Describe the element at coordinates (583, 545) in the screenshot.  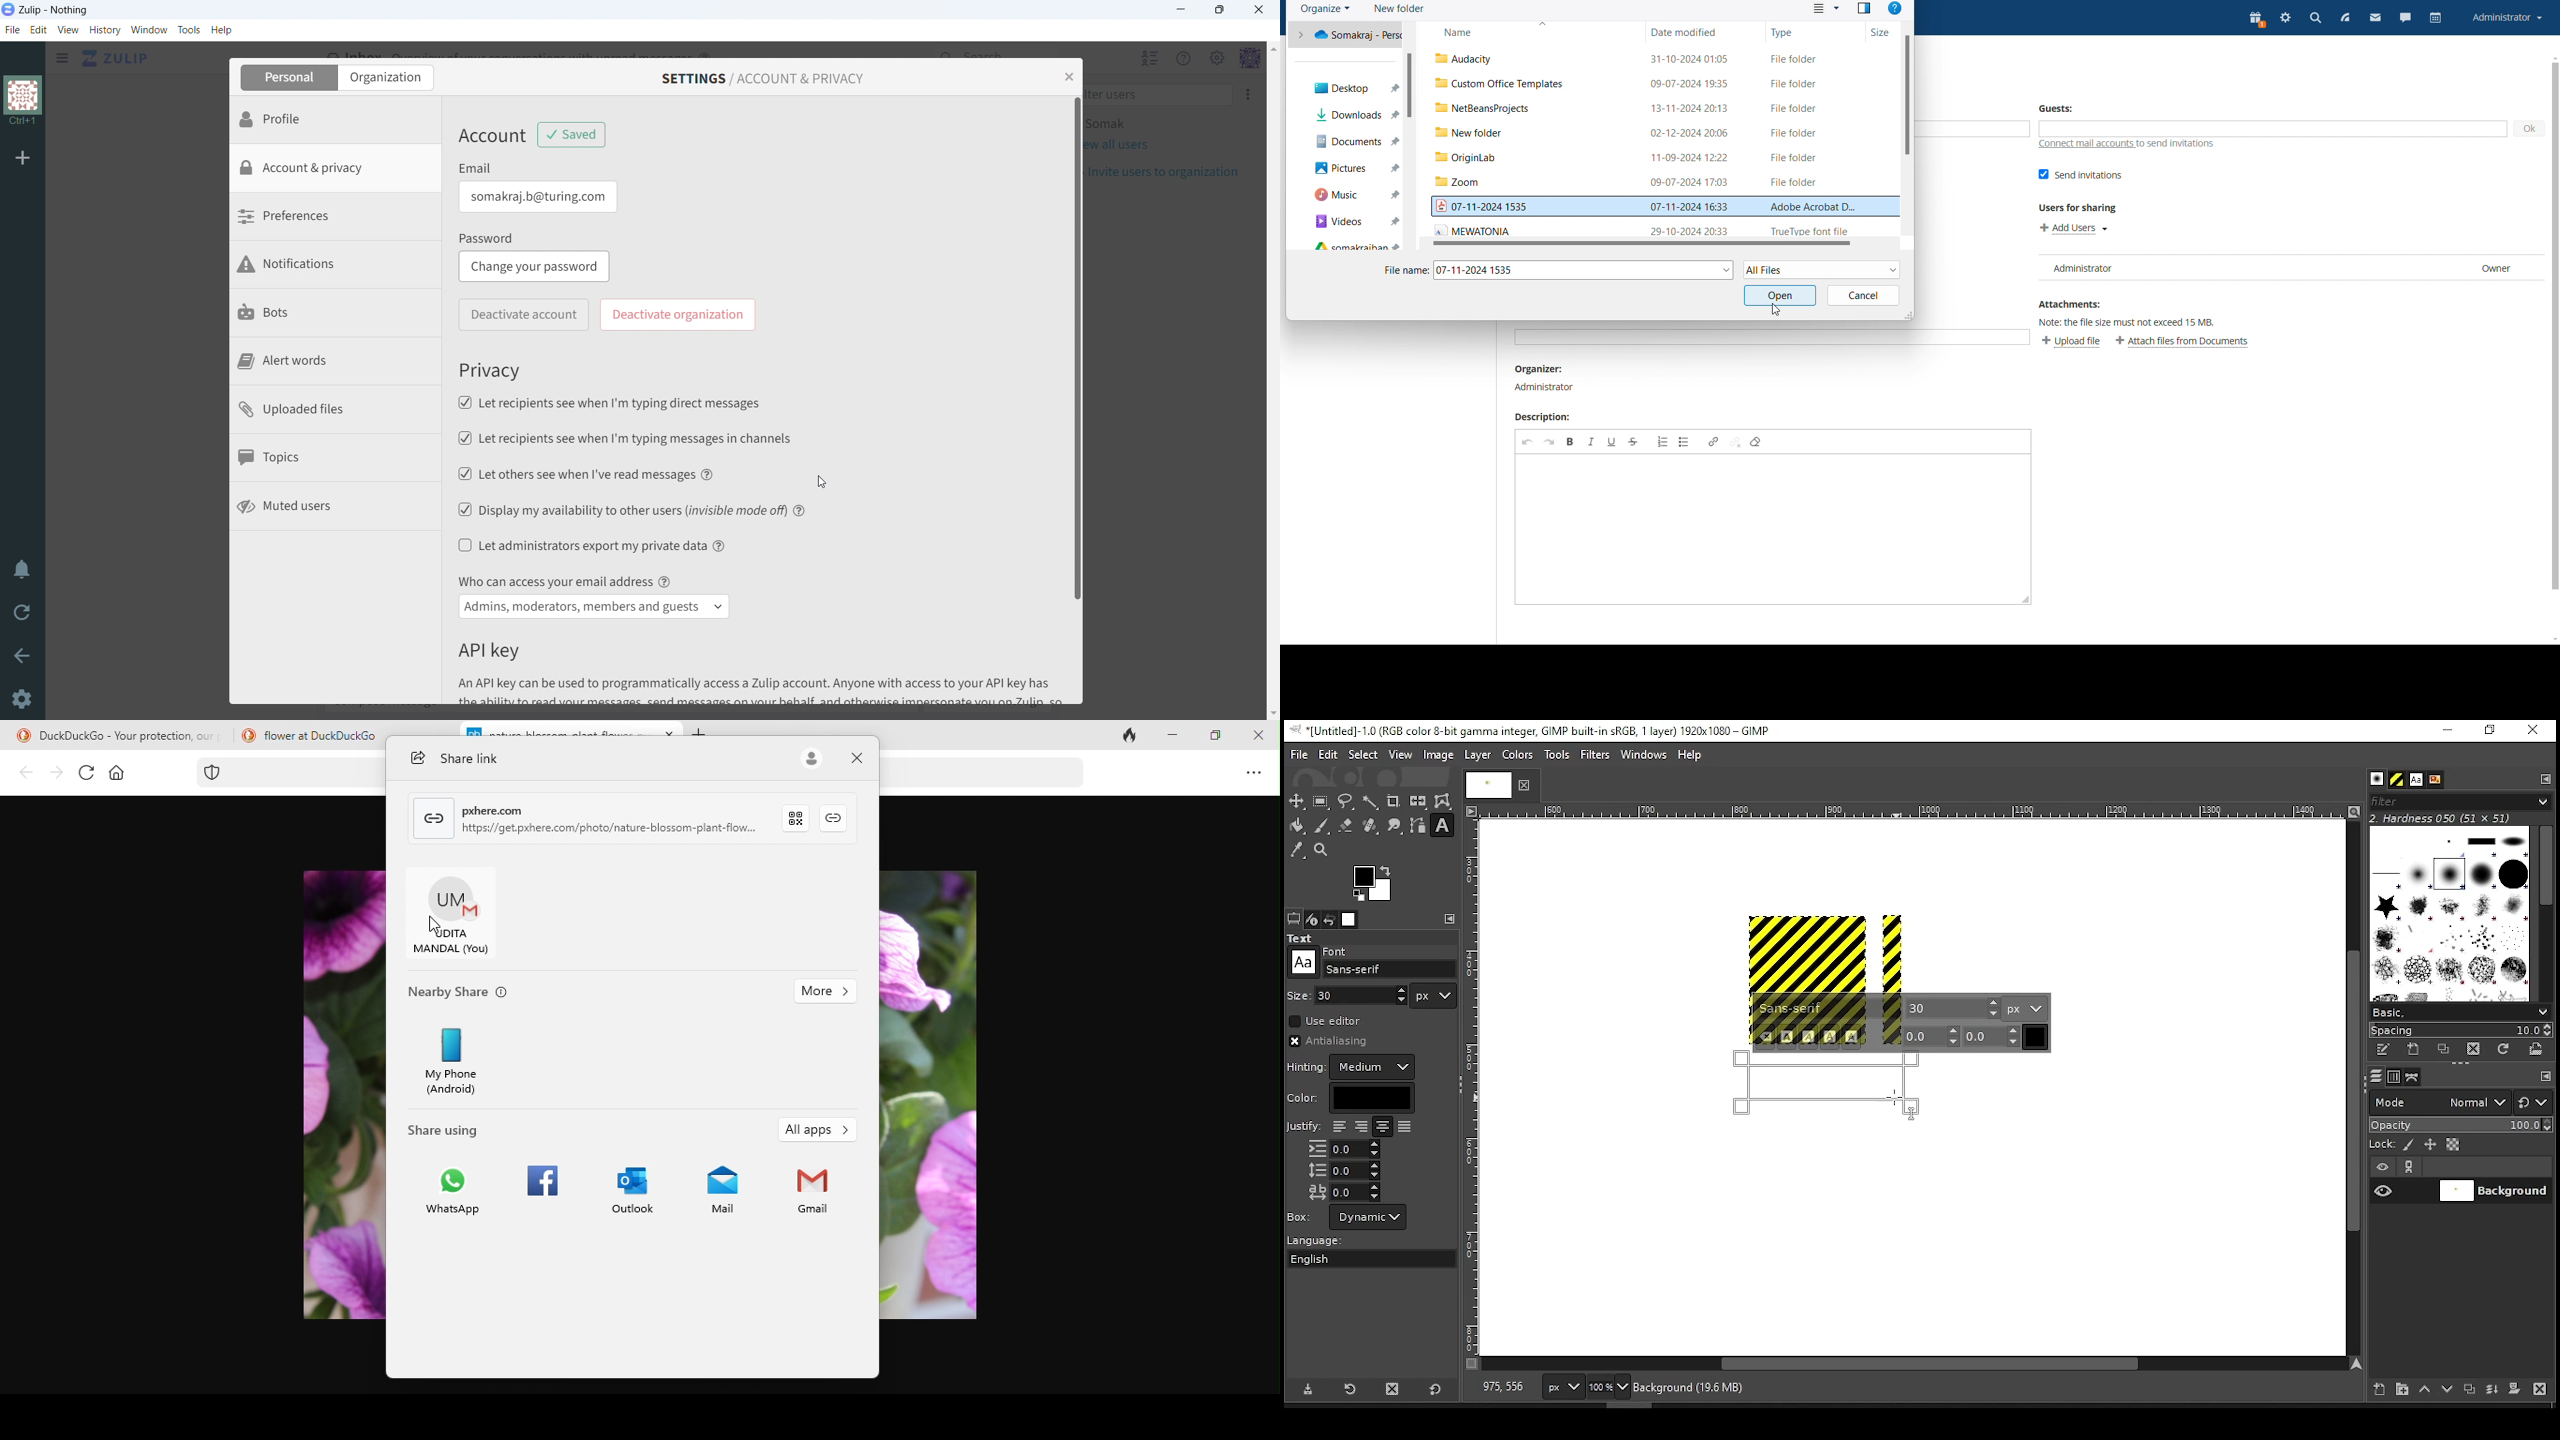
I see `let administrators export my private data` at that location.